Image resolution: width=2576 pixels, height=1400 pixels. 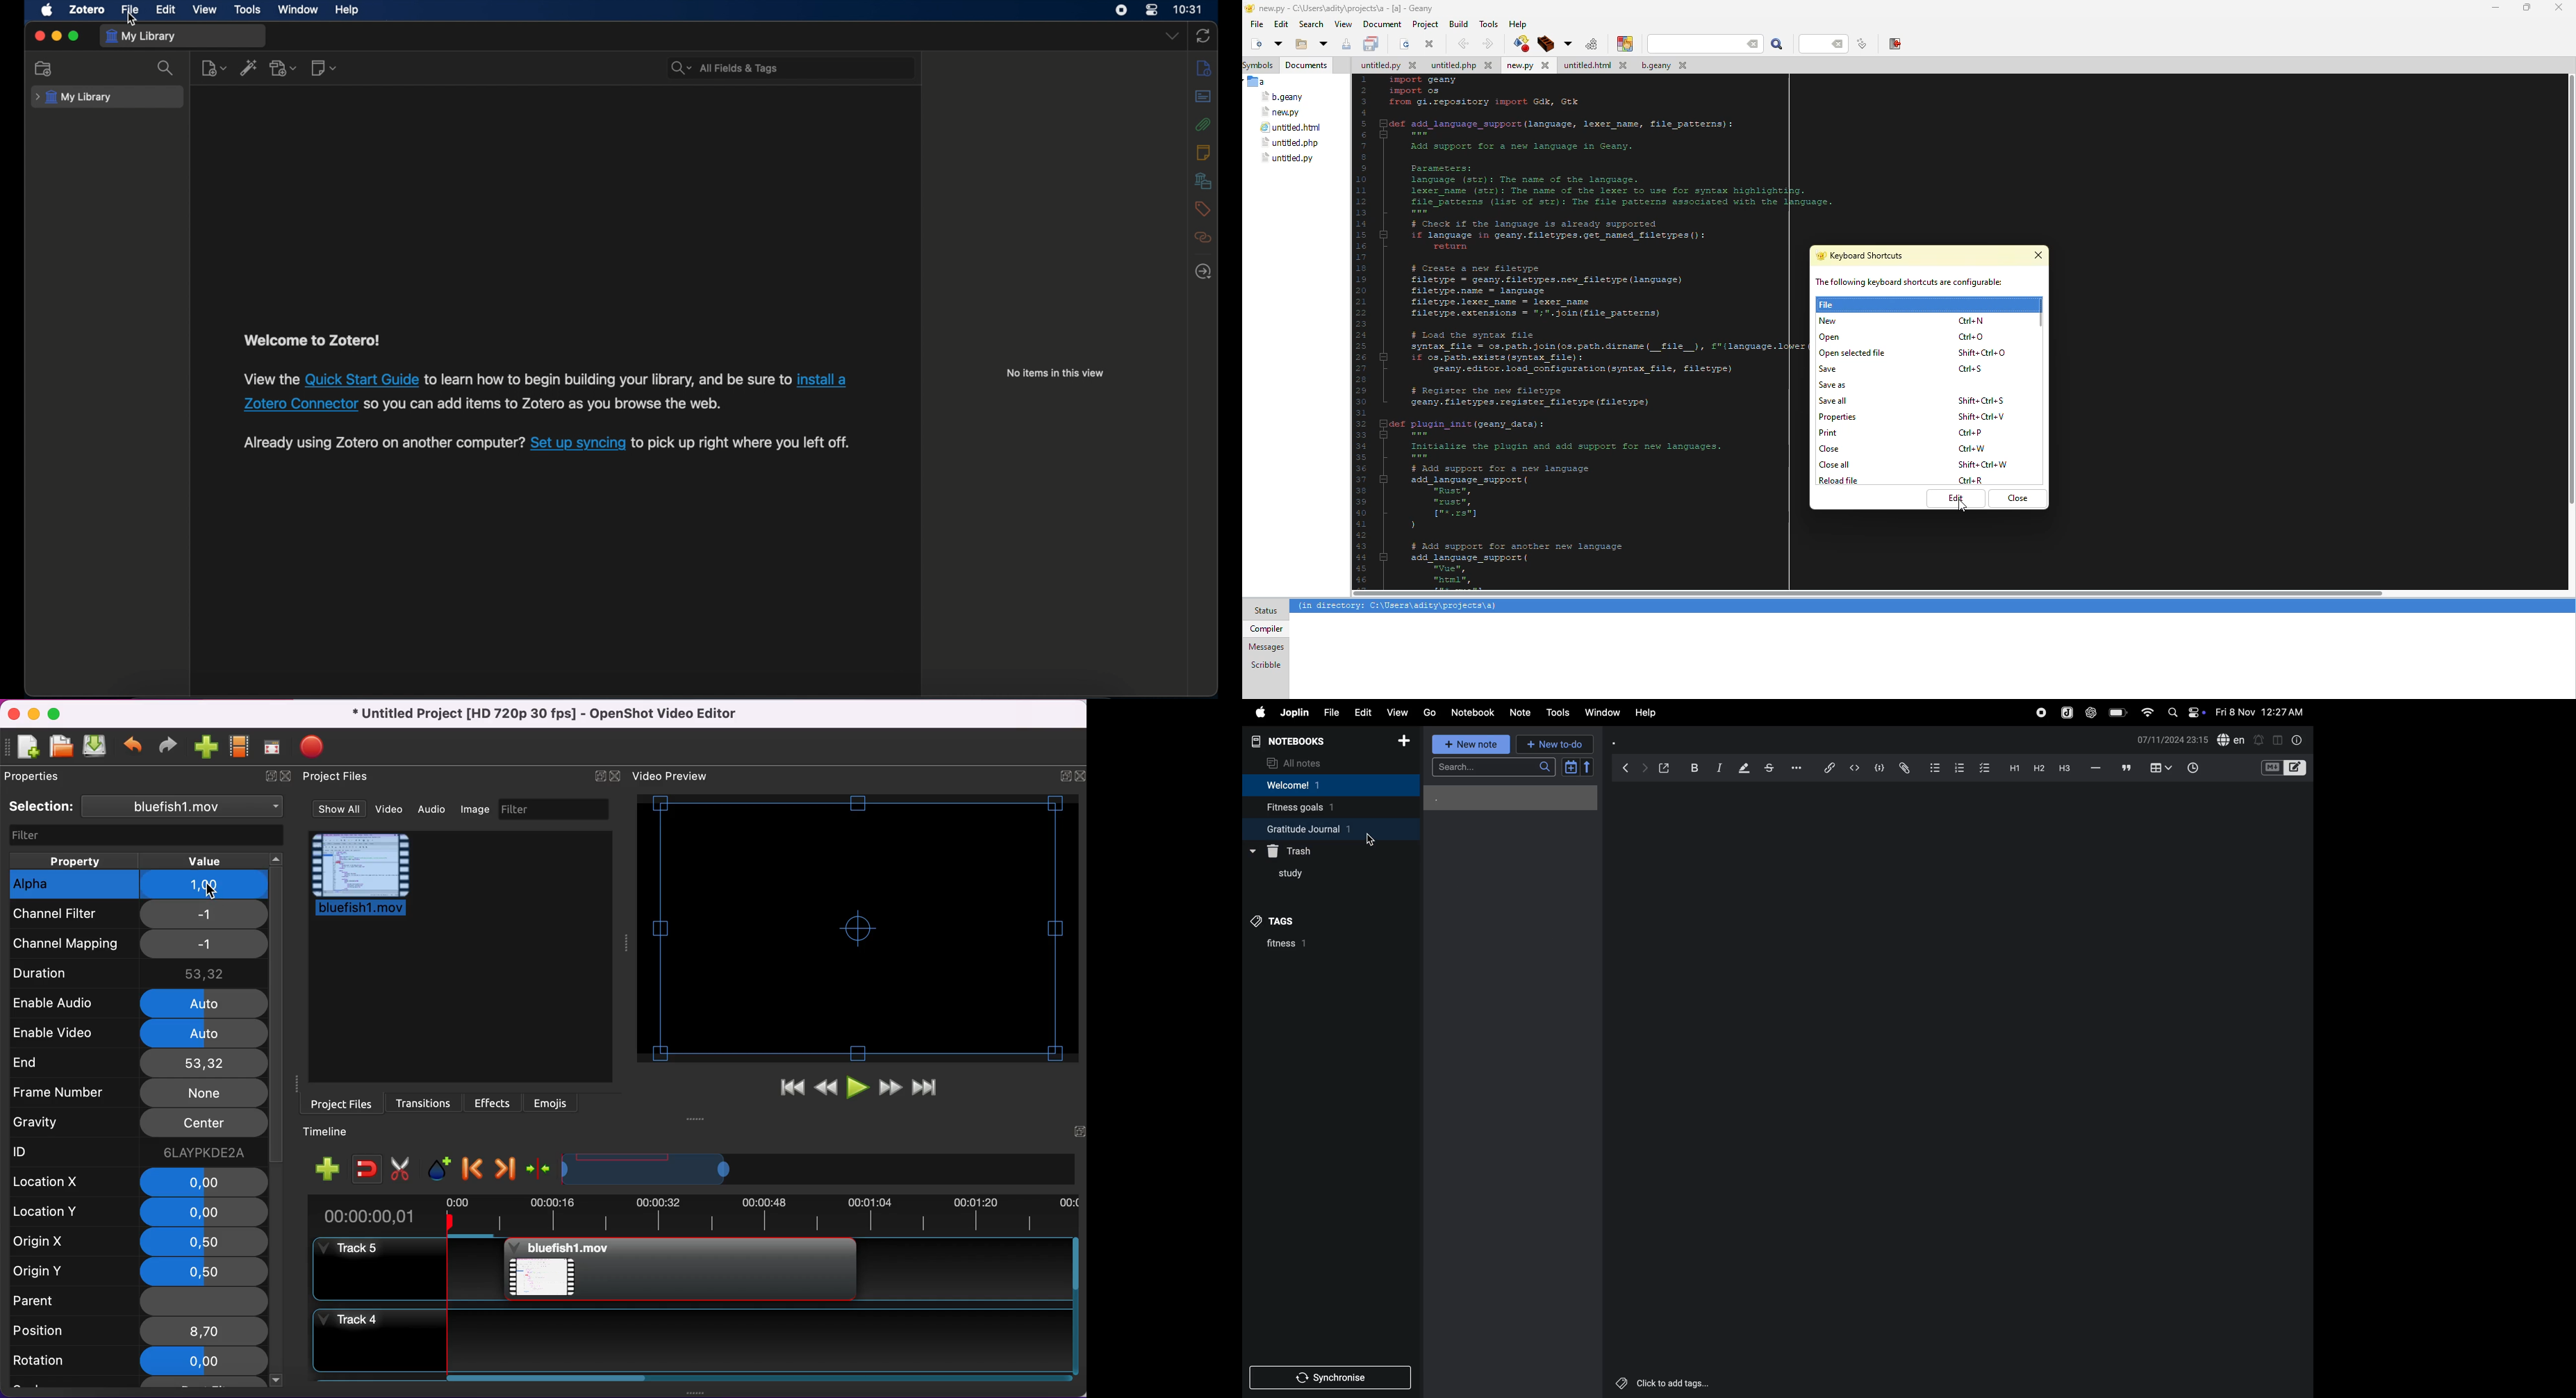 What do you see at coordinates (1840, 417) in the screenshot?
I see `properties` at bounding box center [1840, 417].